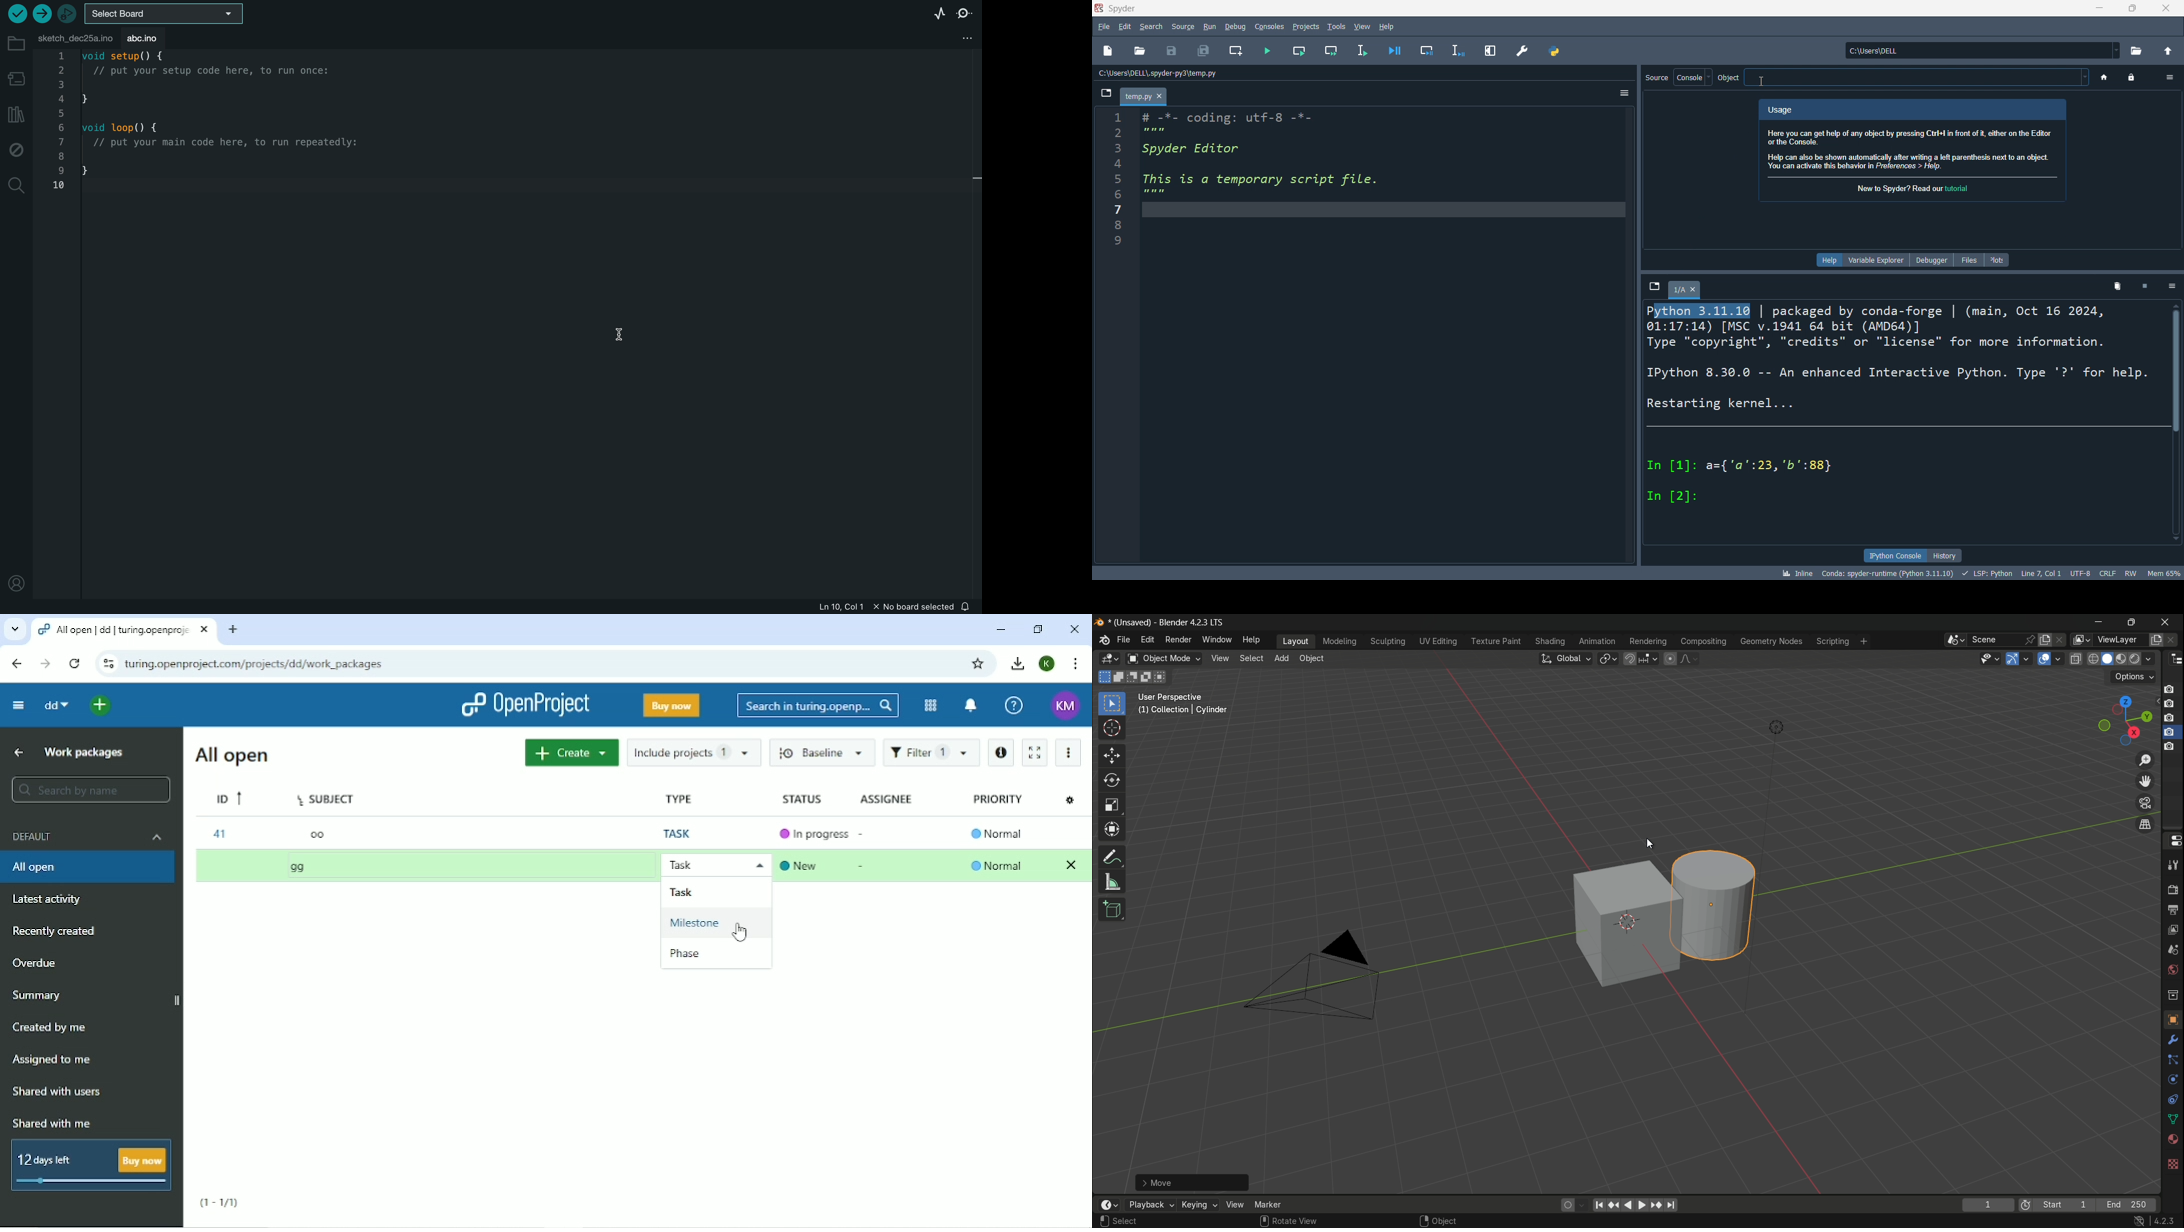 The width and height of the screenshot is (2184, 1232). I want to click on material preview, so click(2124, 659).